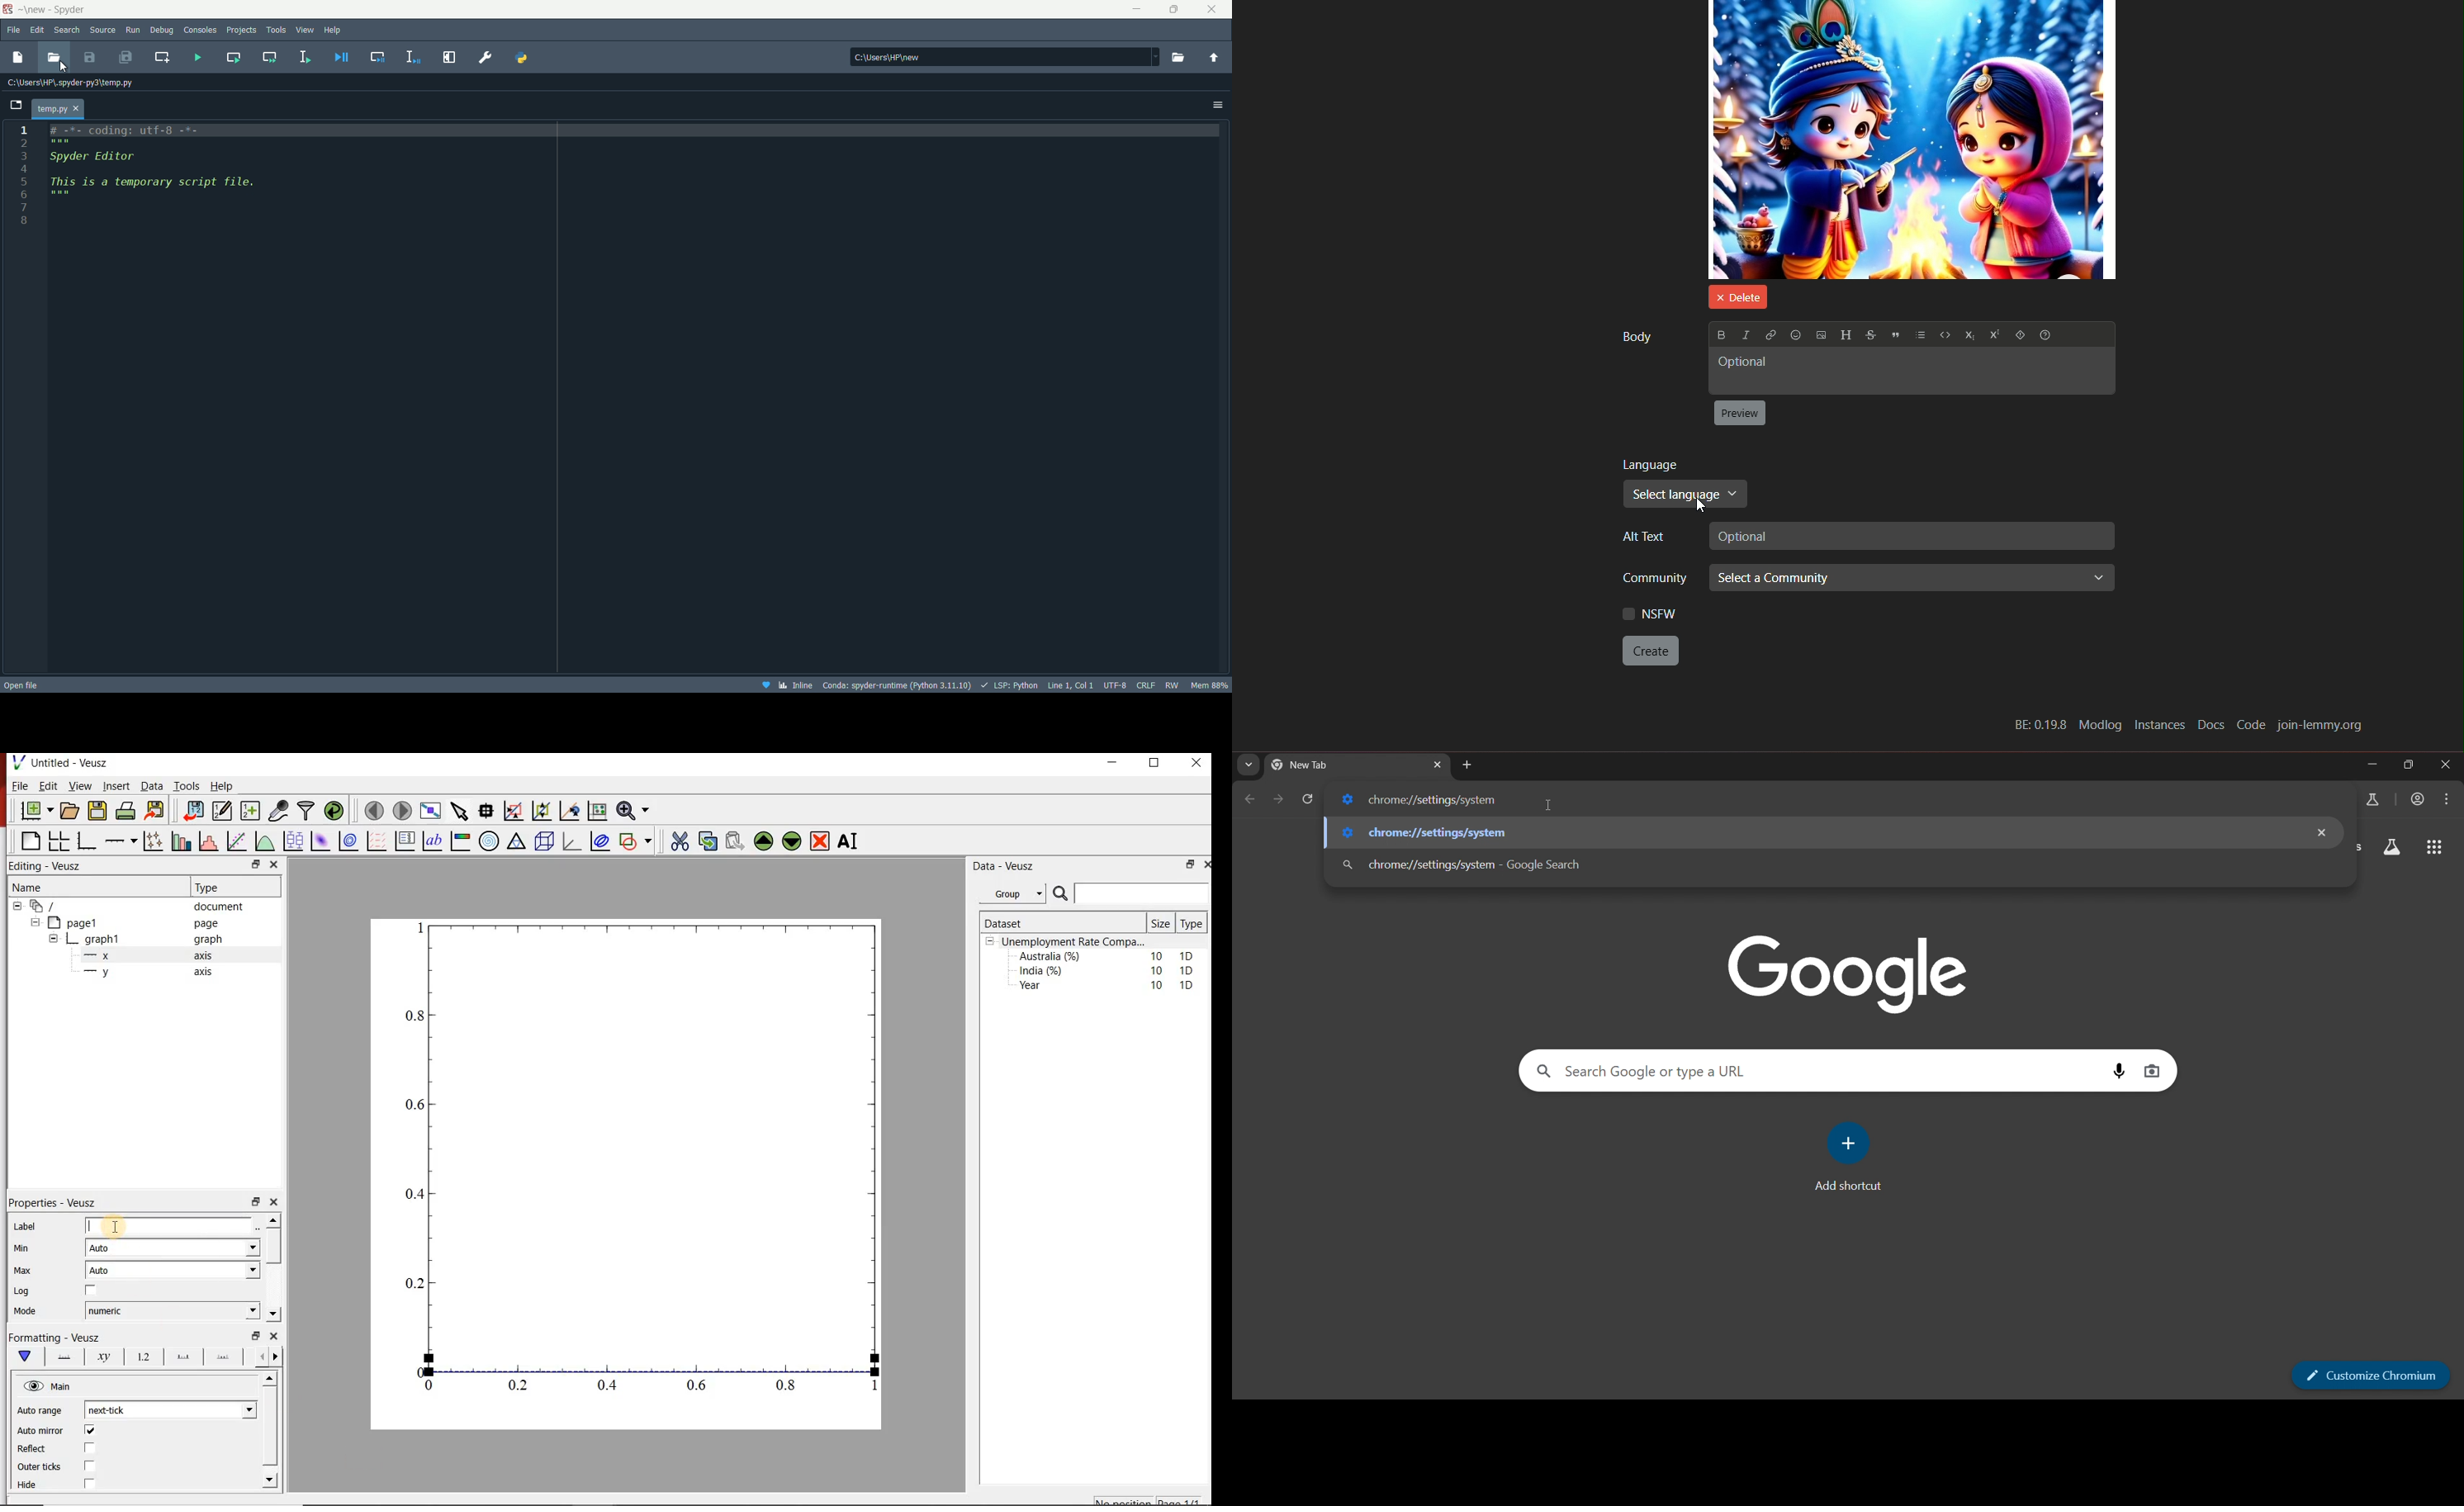 The image size is (2464, 1512). Describe the element at coordinates (2447, 800) in the screenshot. I see `menu` at that location.